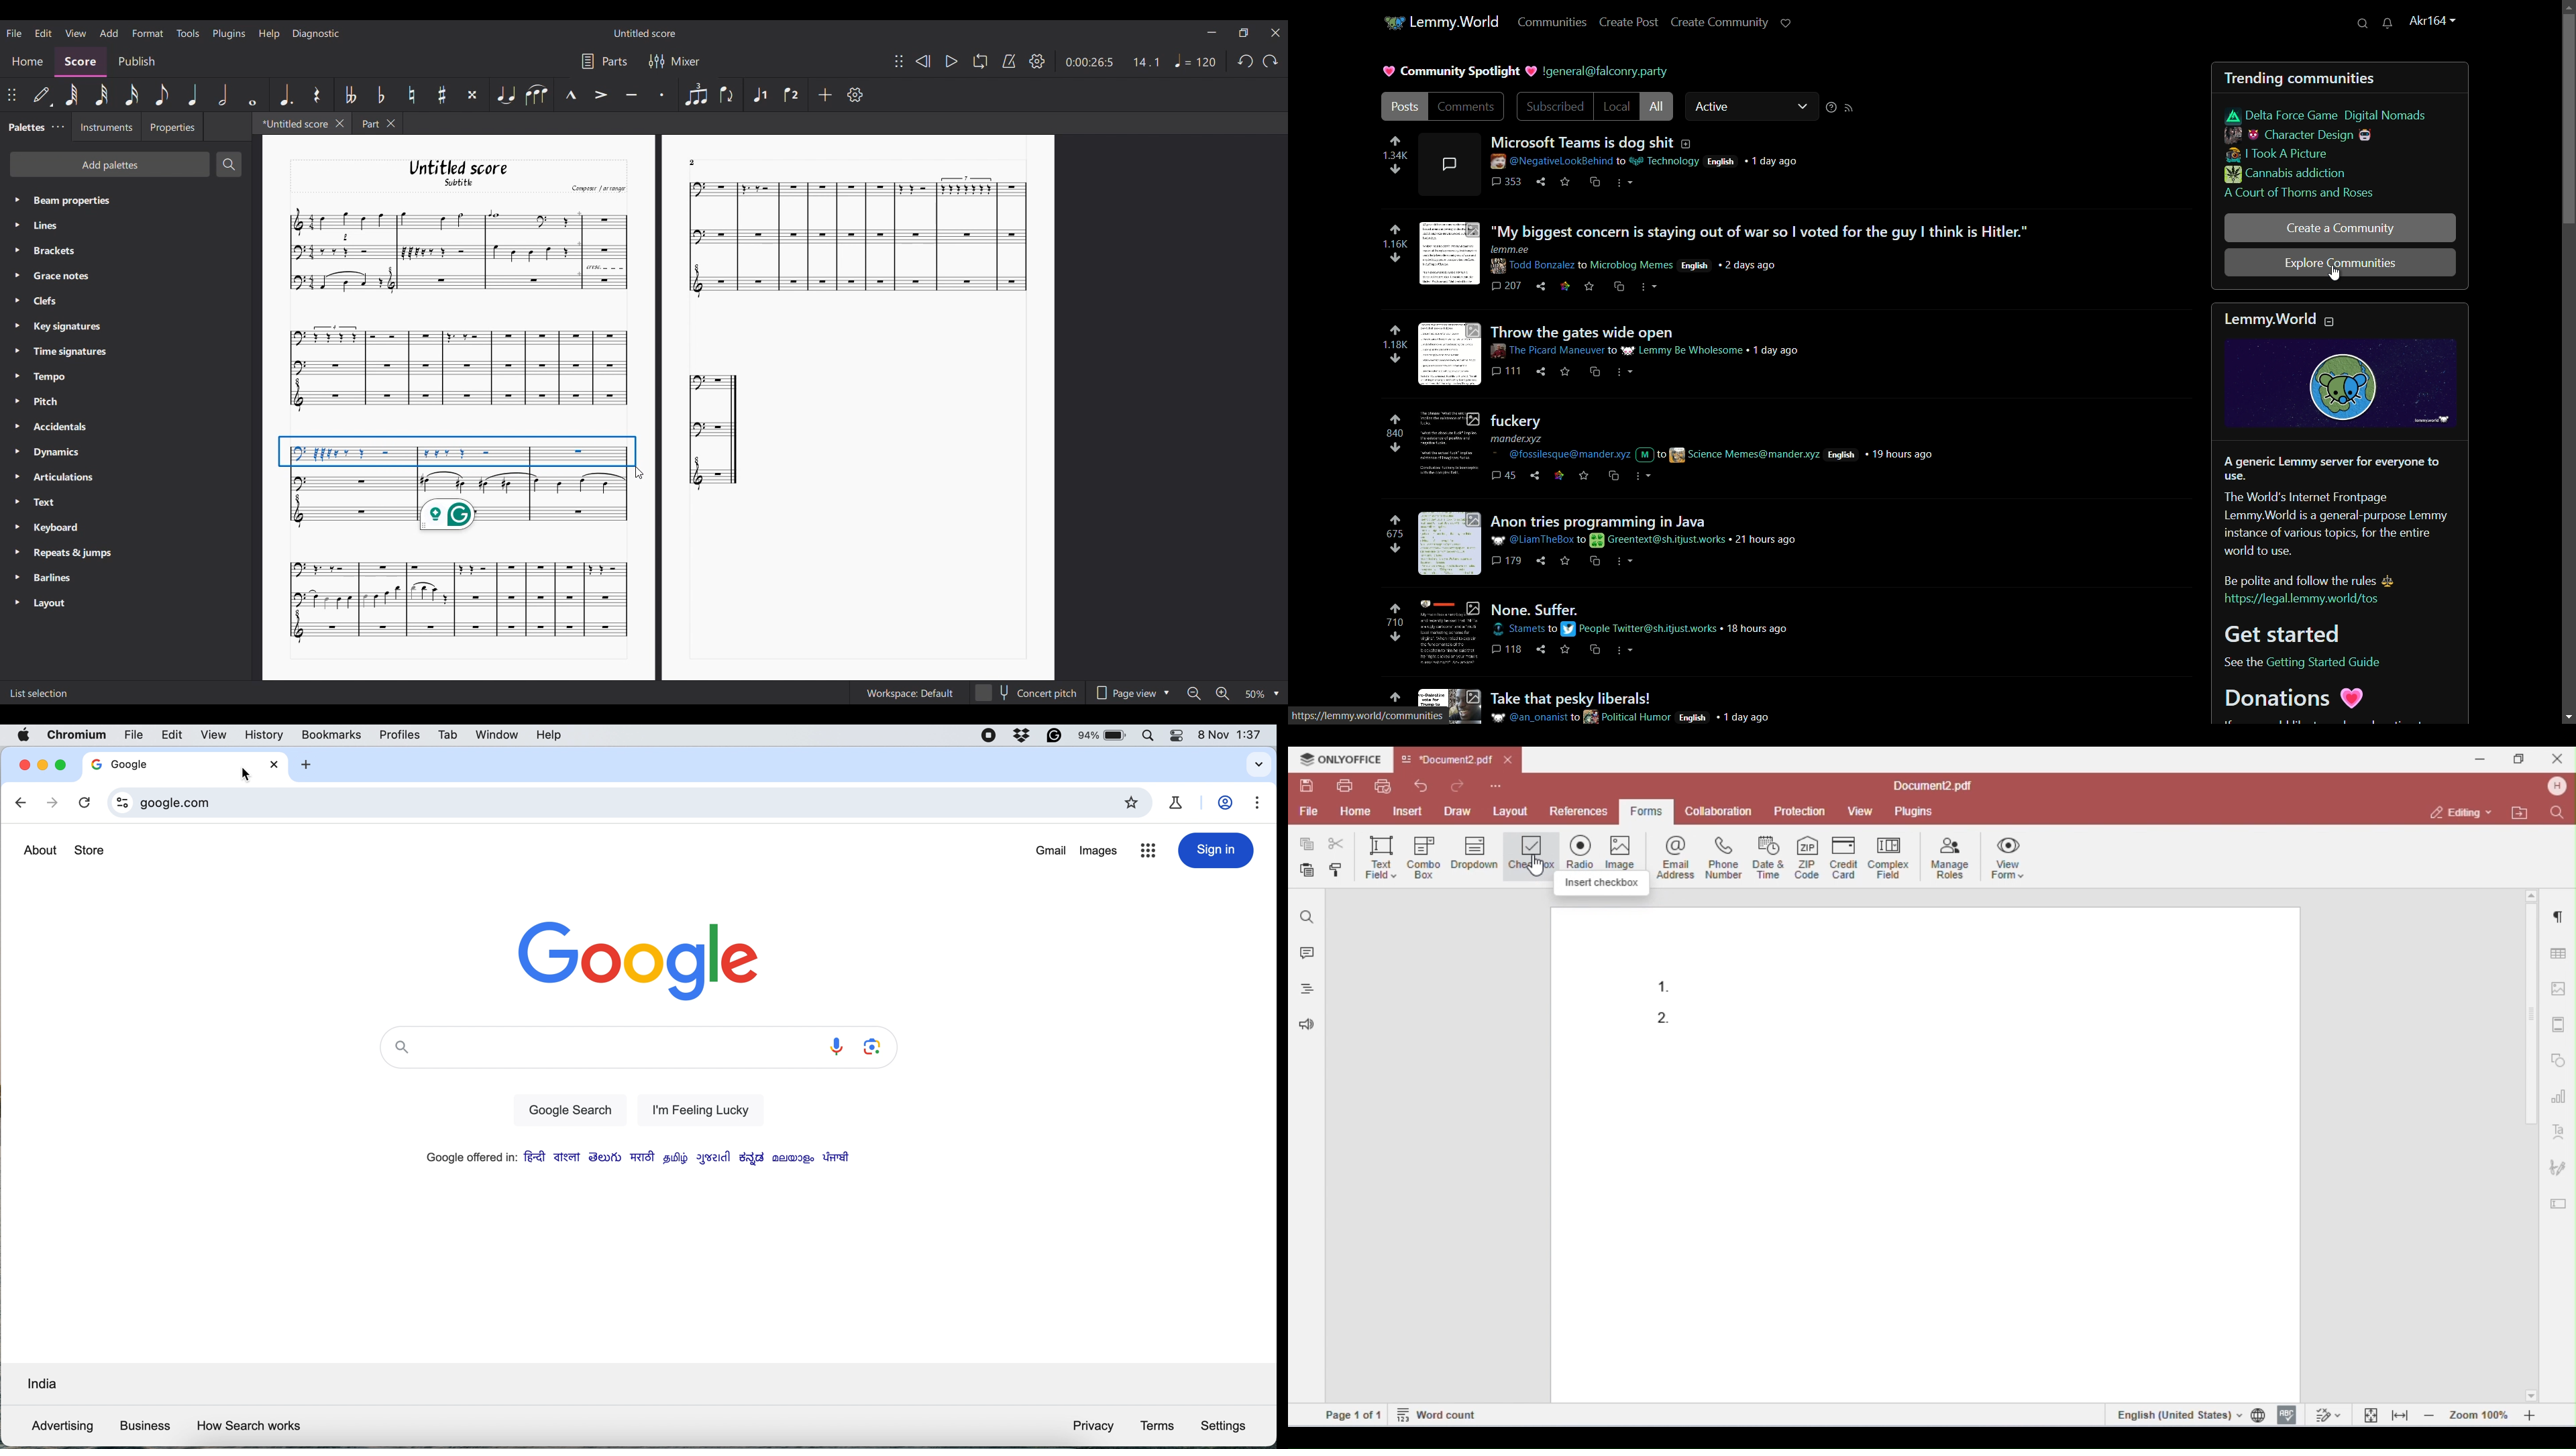  Describe the element at coordinates (792, 95) in the screenshot. I see `Voice 2` at that location.